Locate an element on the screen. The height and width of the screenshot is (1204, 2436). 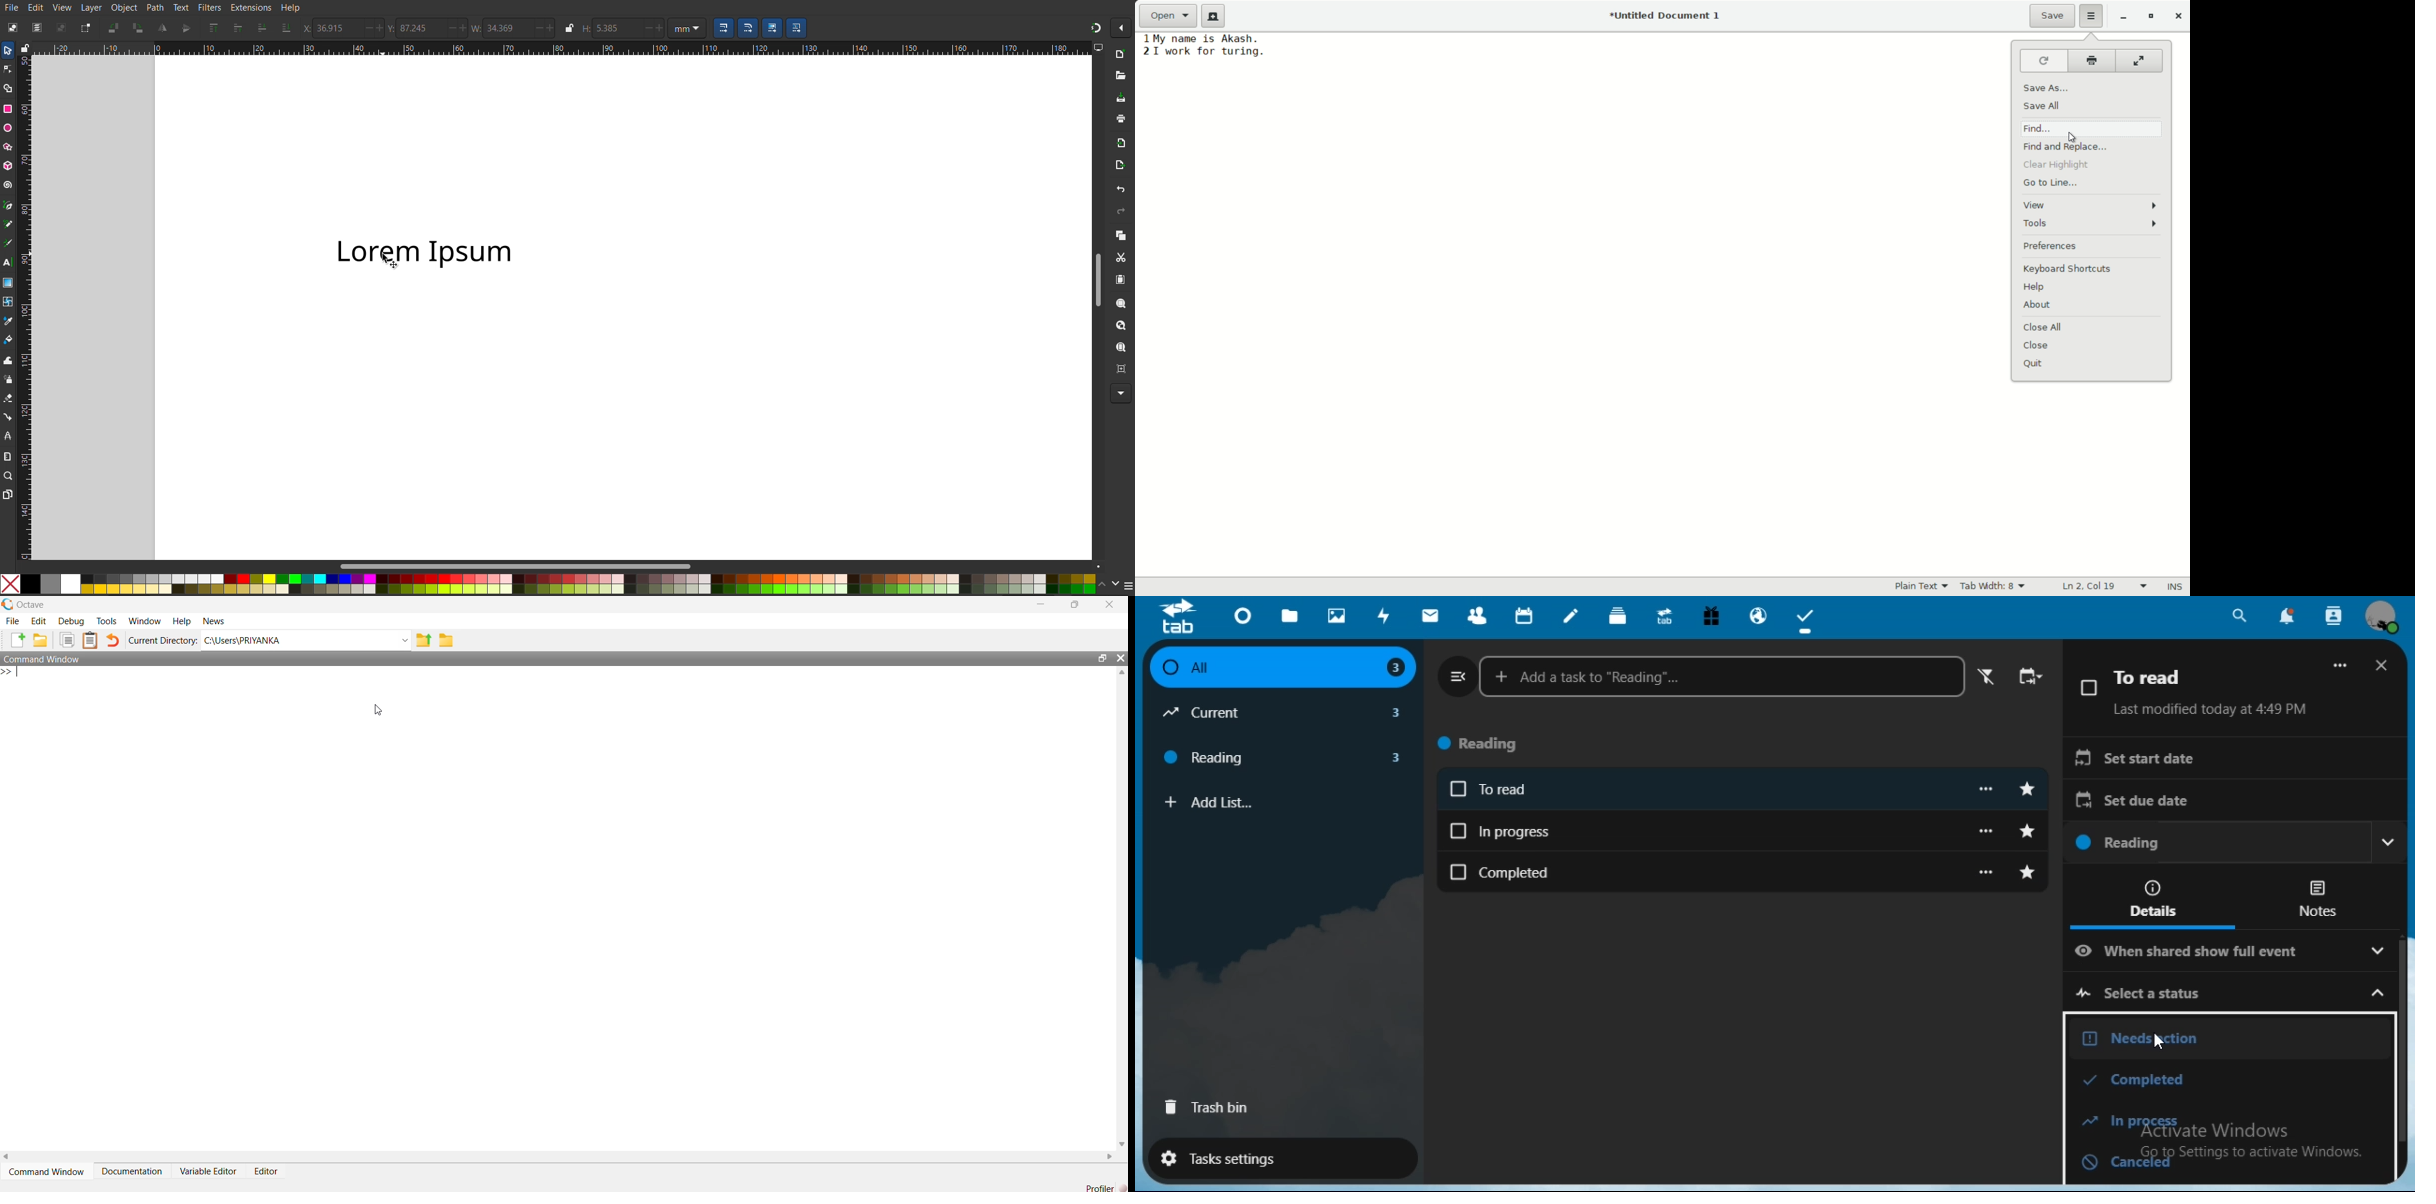
Zoom Centre Page is located at coordinates (1120, 370).